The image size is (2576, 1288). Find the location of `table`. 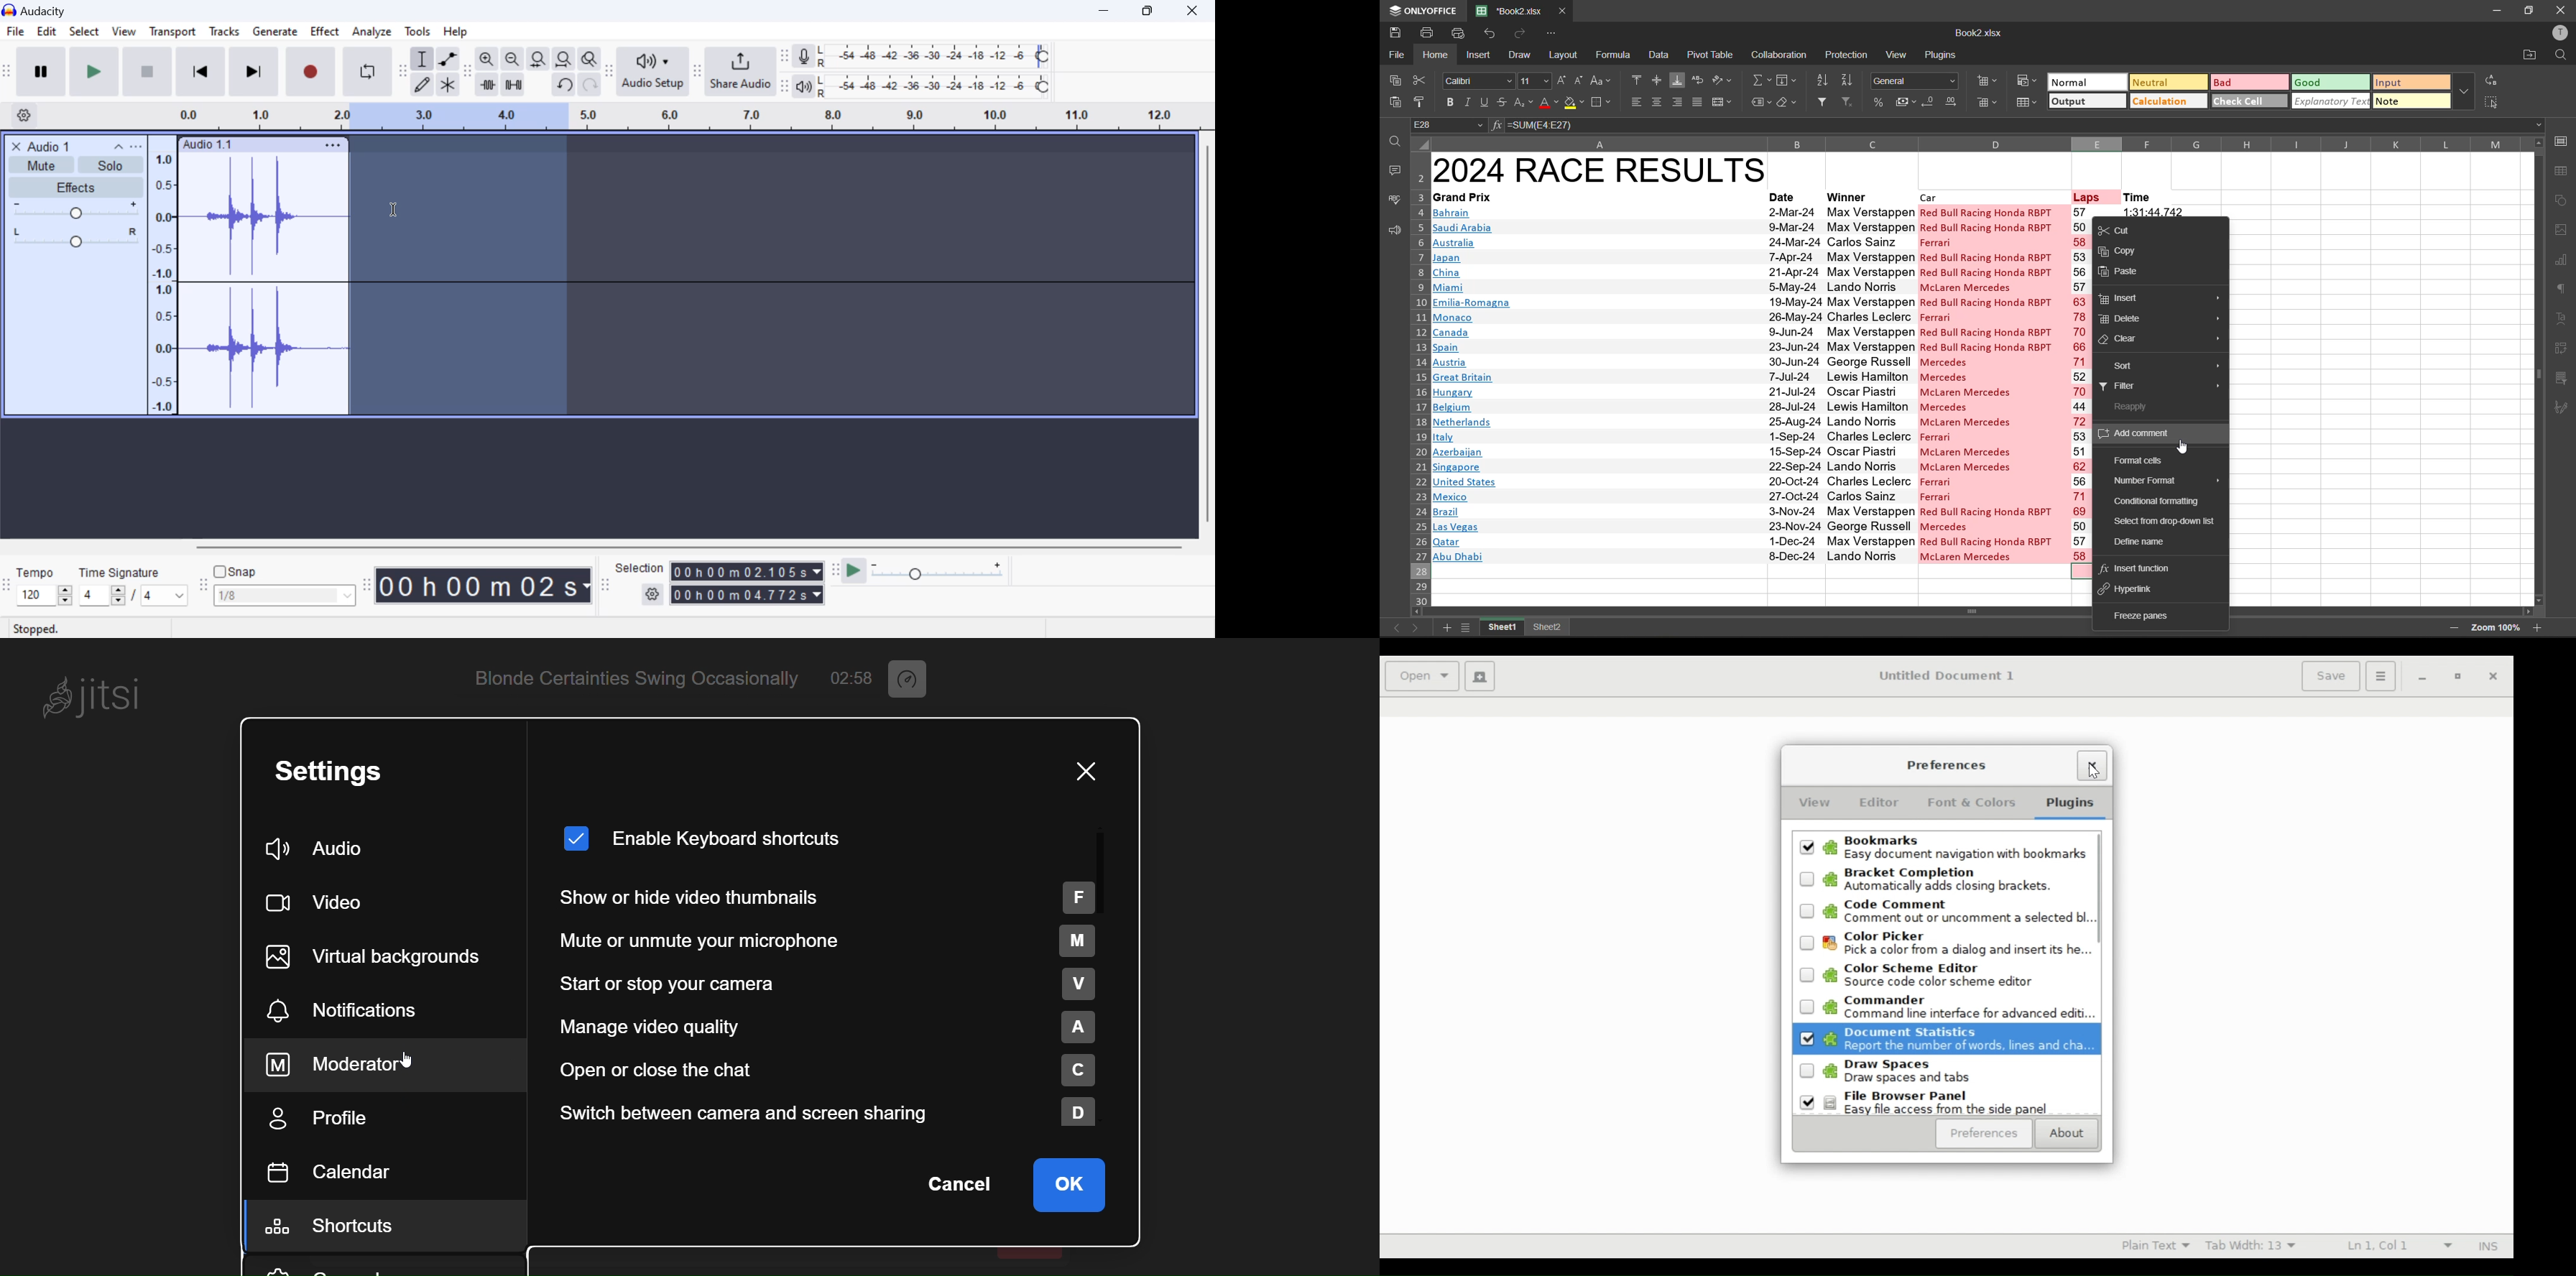

table is located at coordinates (2562, 171).